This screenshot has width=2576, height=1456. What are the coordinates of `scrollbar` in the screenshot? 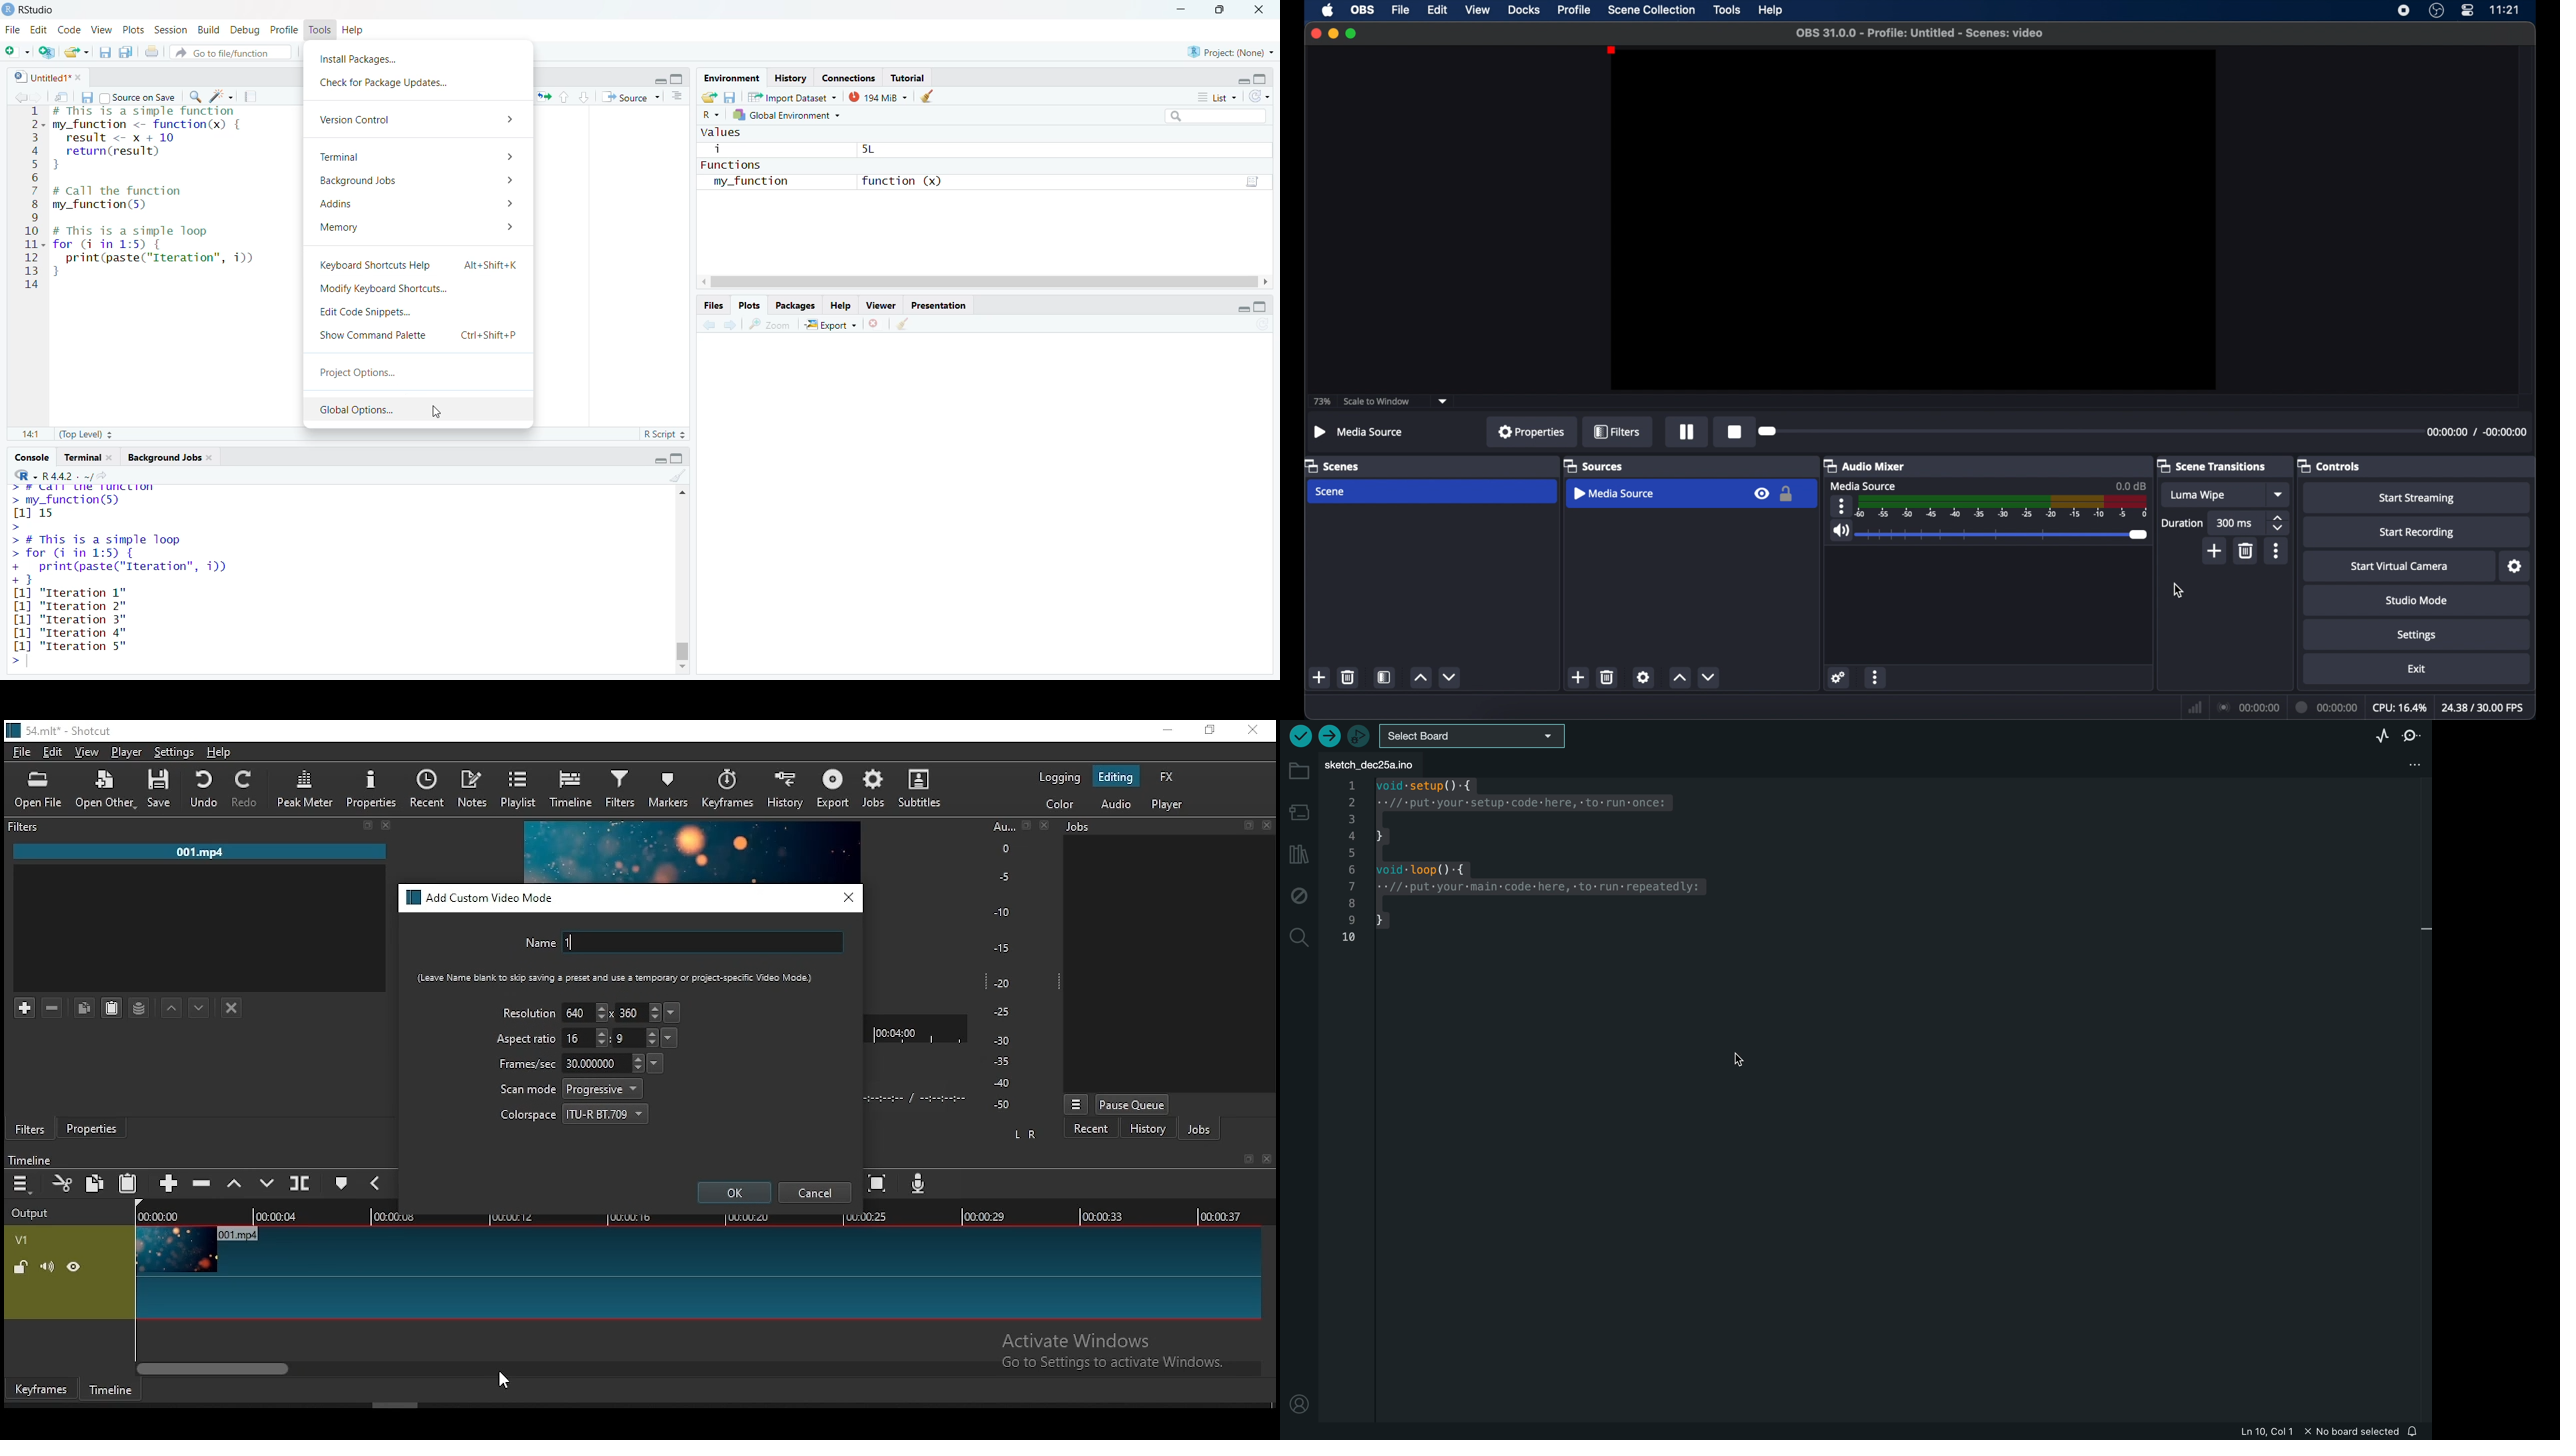 It's located at (987, 282).